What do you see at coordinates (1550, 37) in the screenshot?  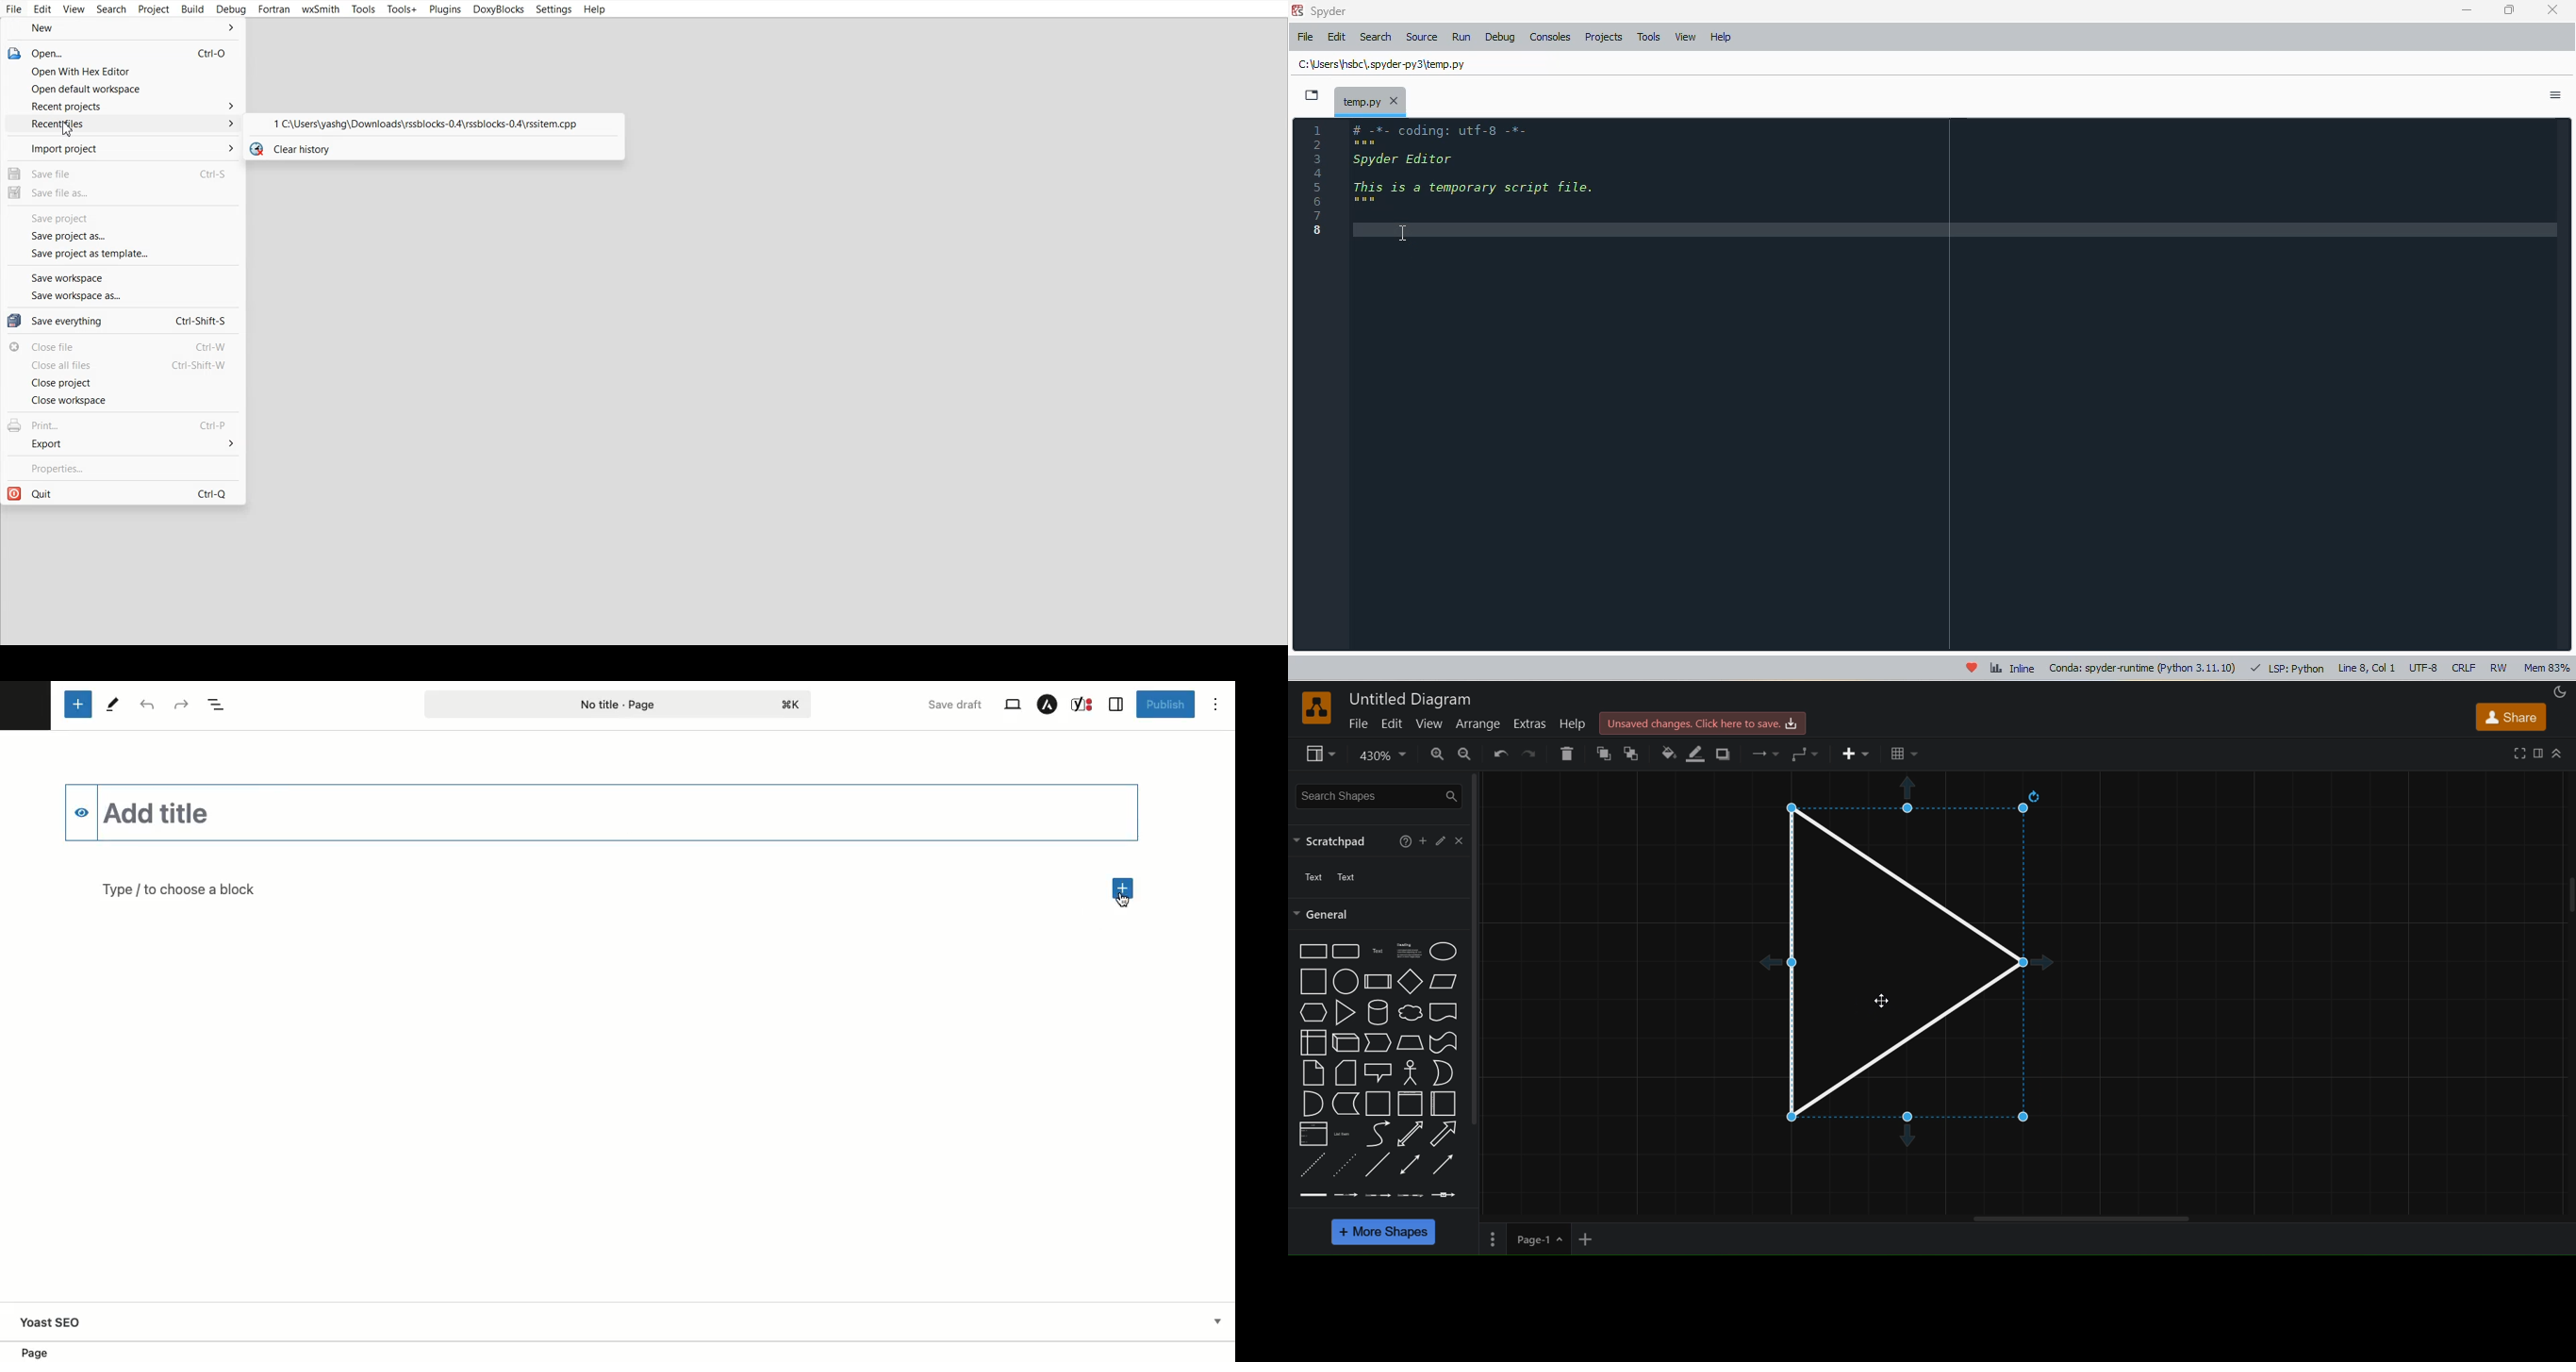 I see `consoles` at bounding box center [1550, 37].